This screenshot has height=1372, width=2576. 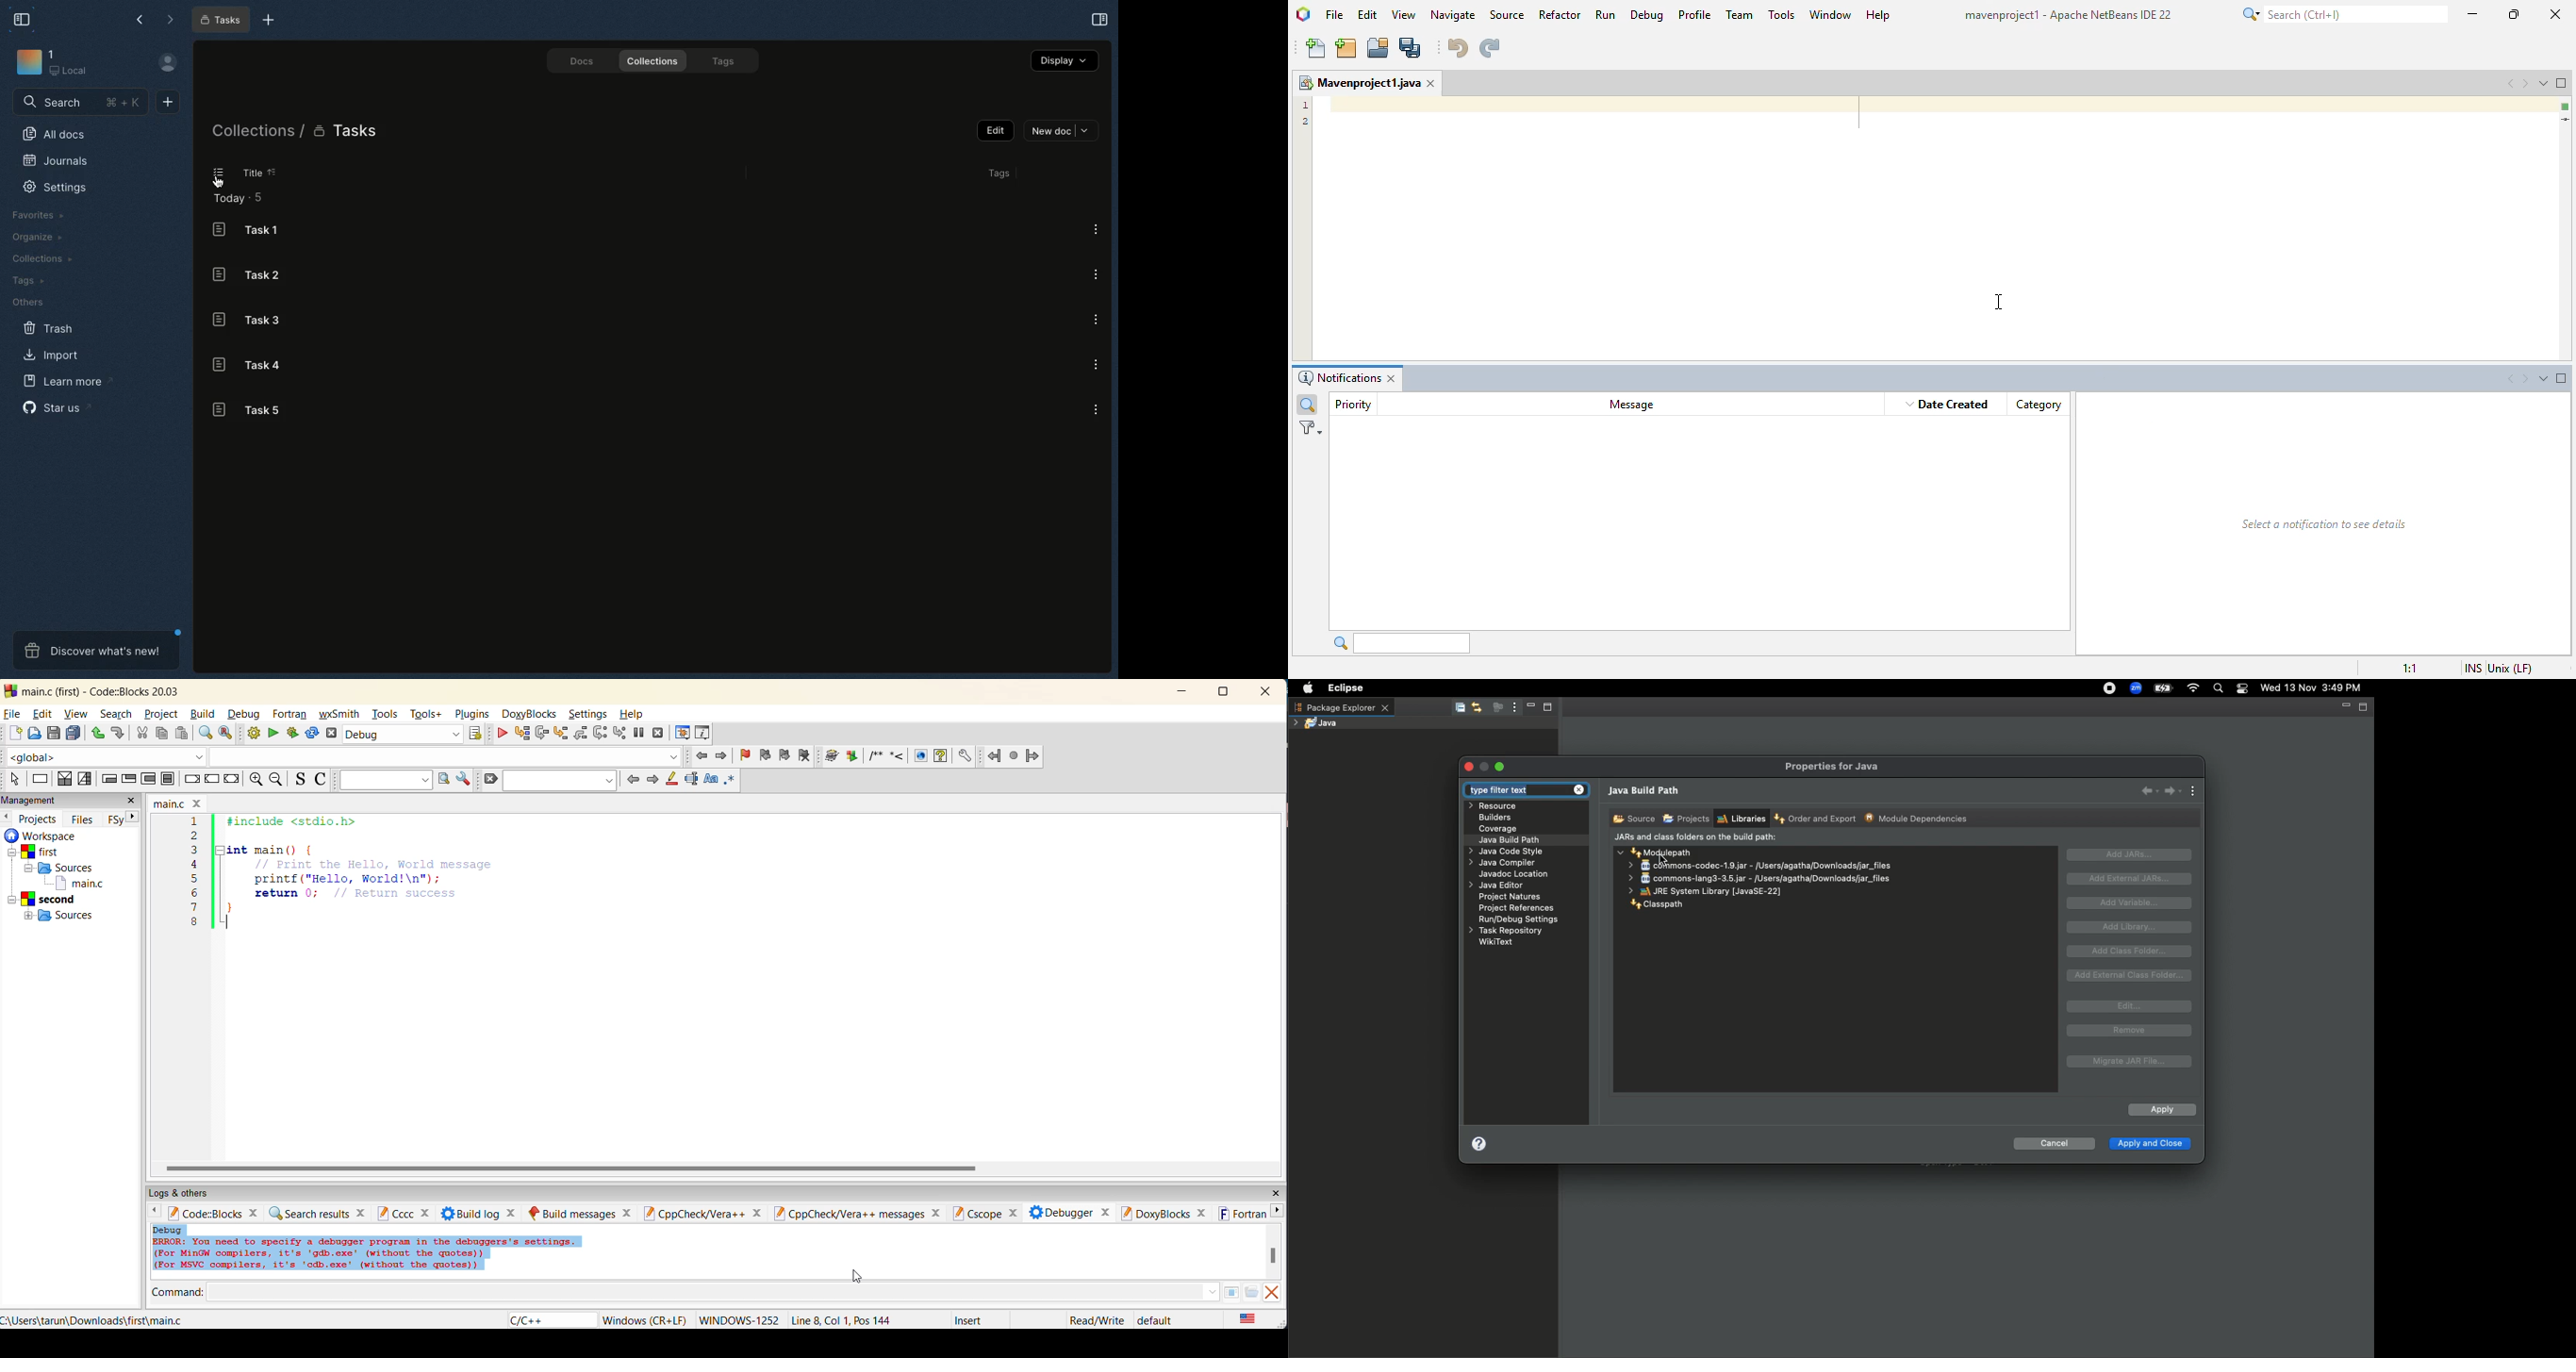 What do you see at coordinates (598, 735) in the screenshot?
I see `next instruction` at bounding box center [598, 735].